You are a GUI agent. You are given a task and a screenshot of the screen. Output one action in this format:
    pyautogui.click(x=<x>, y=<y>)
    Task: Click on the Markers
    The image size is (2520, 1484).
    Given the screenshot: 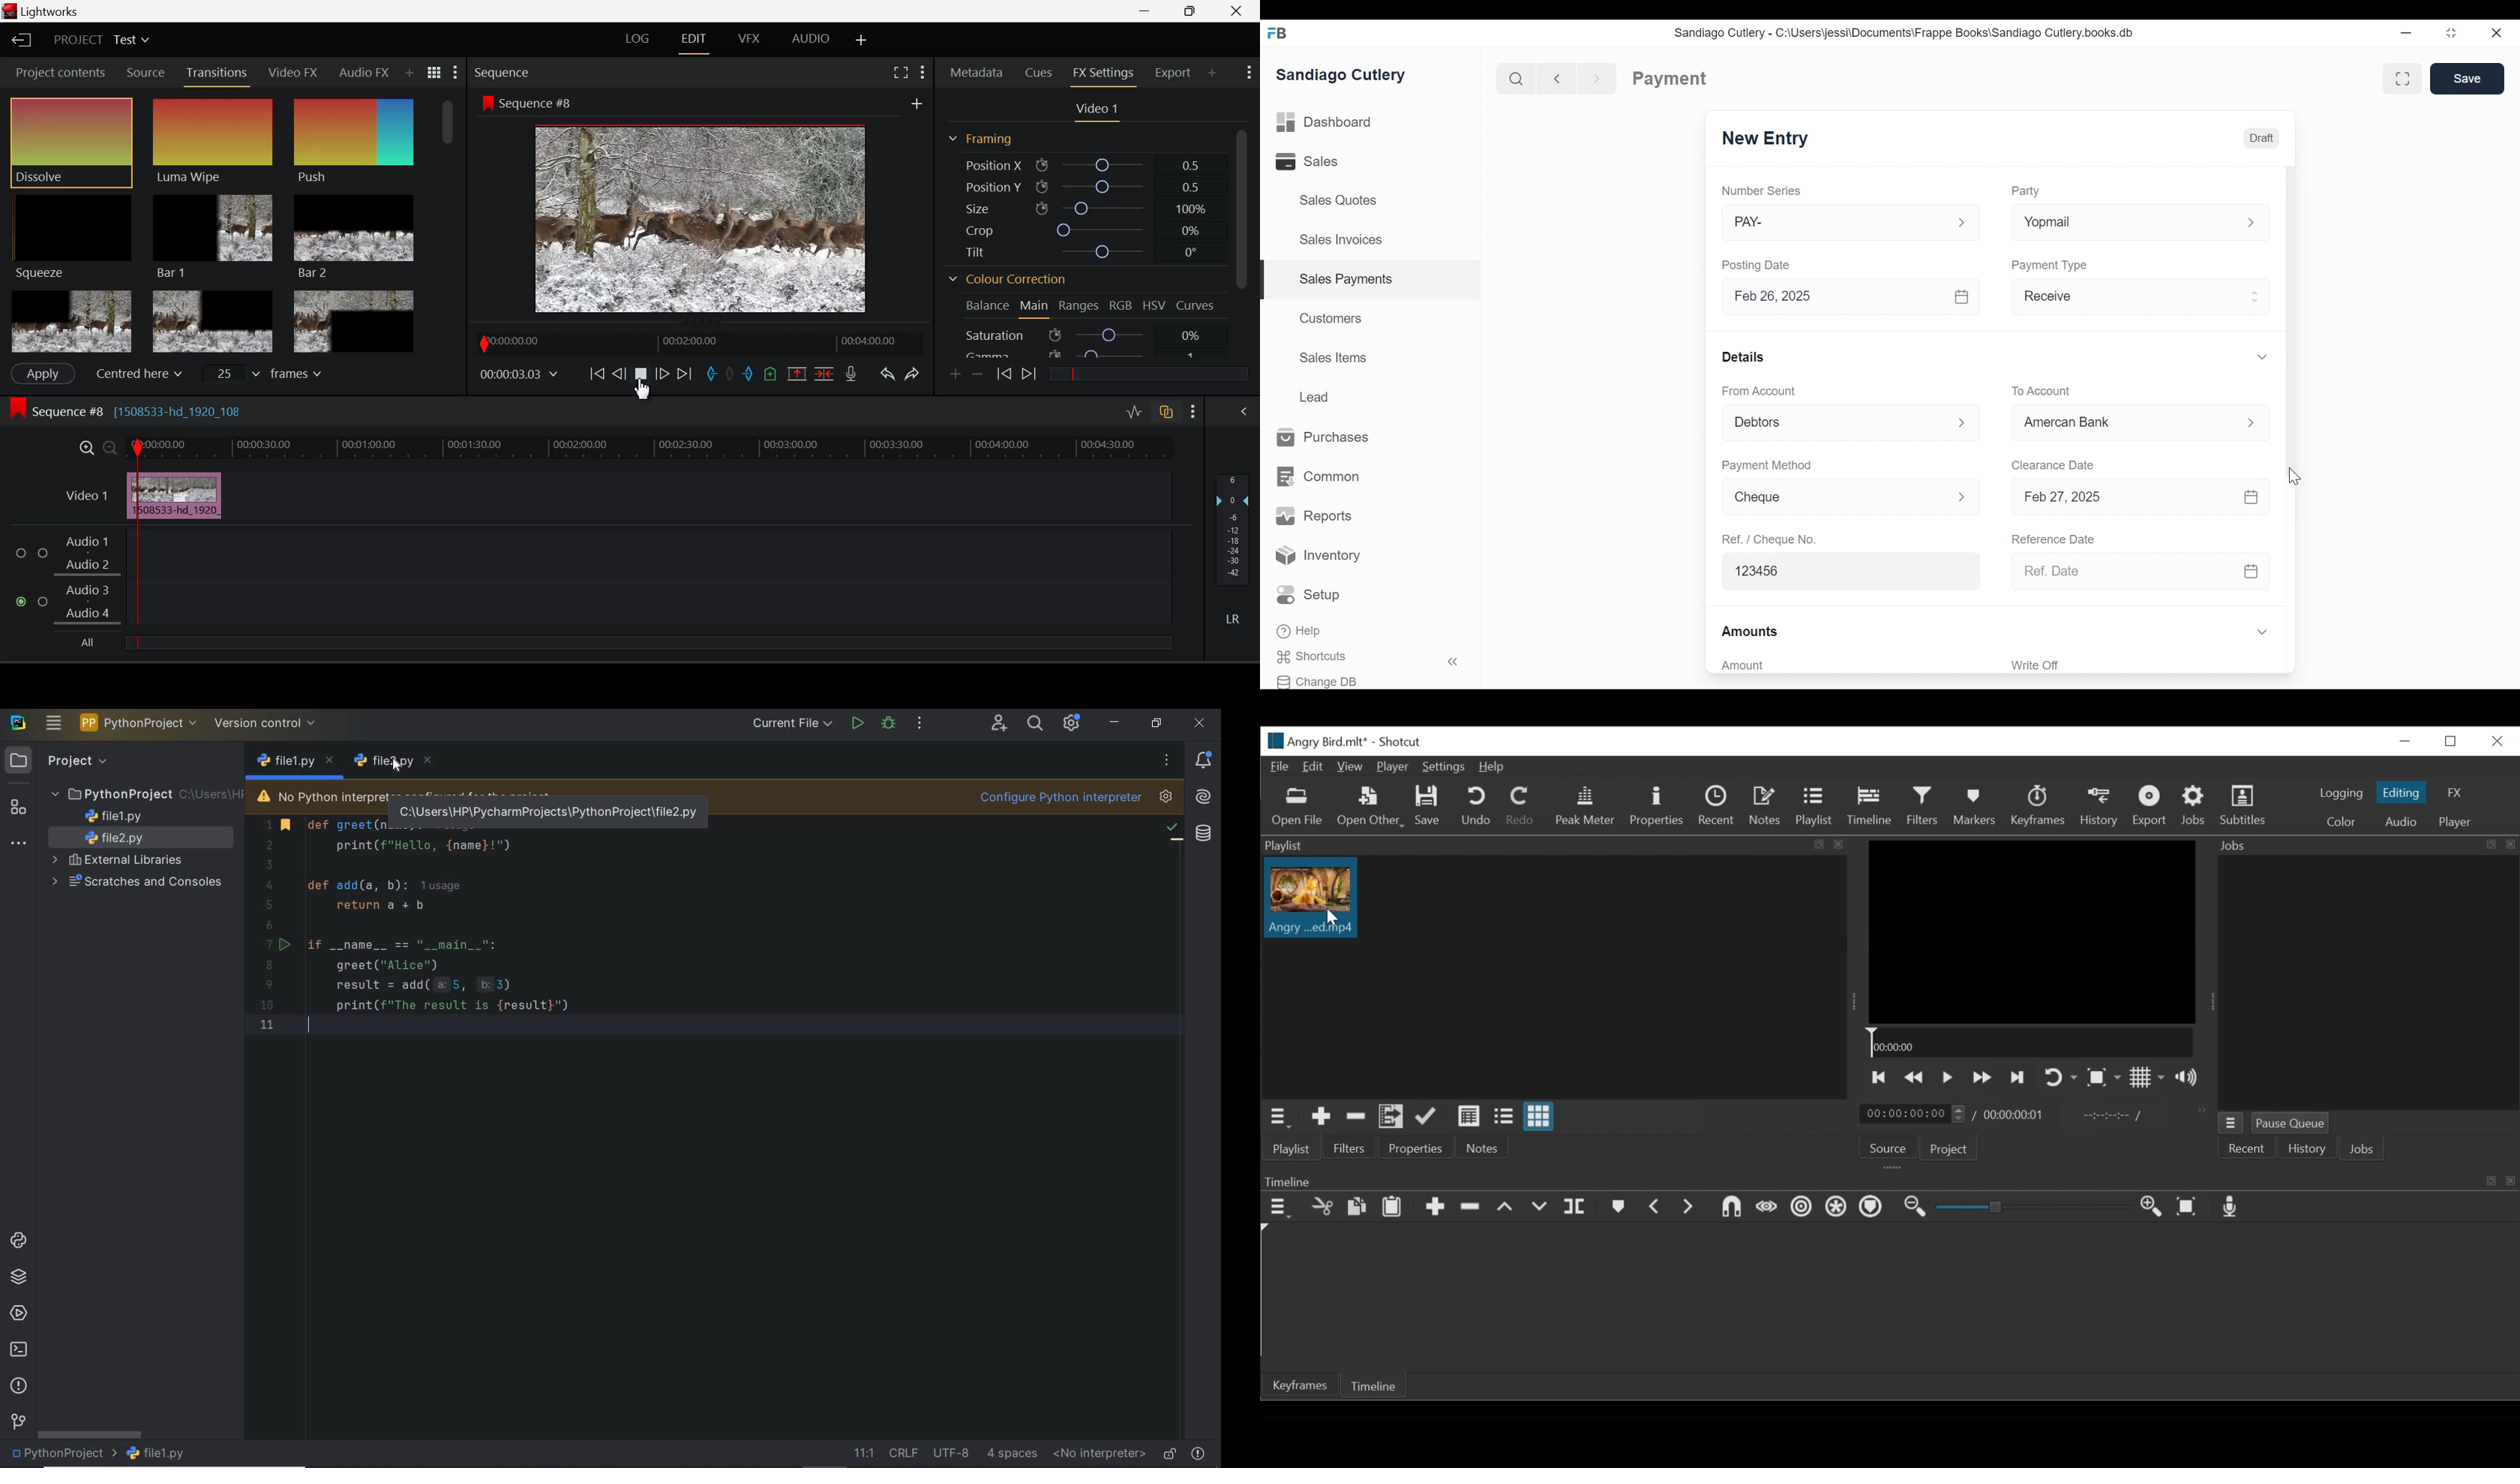 What is the action you would take?
    pyautogui.click(x=1976, y=806)
    